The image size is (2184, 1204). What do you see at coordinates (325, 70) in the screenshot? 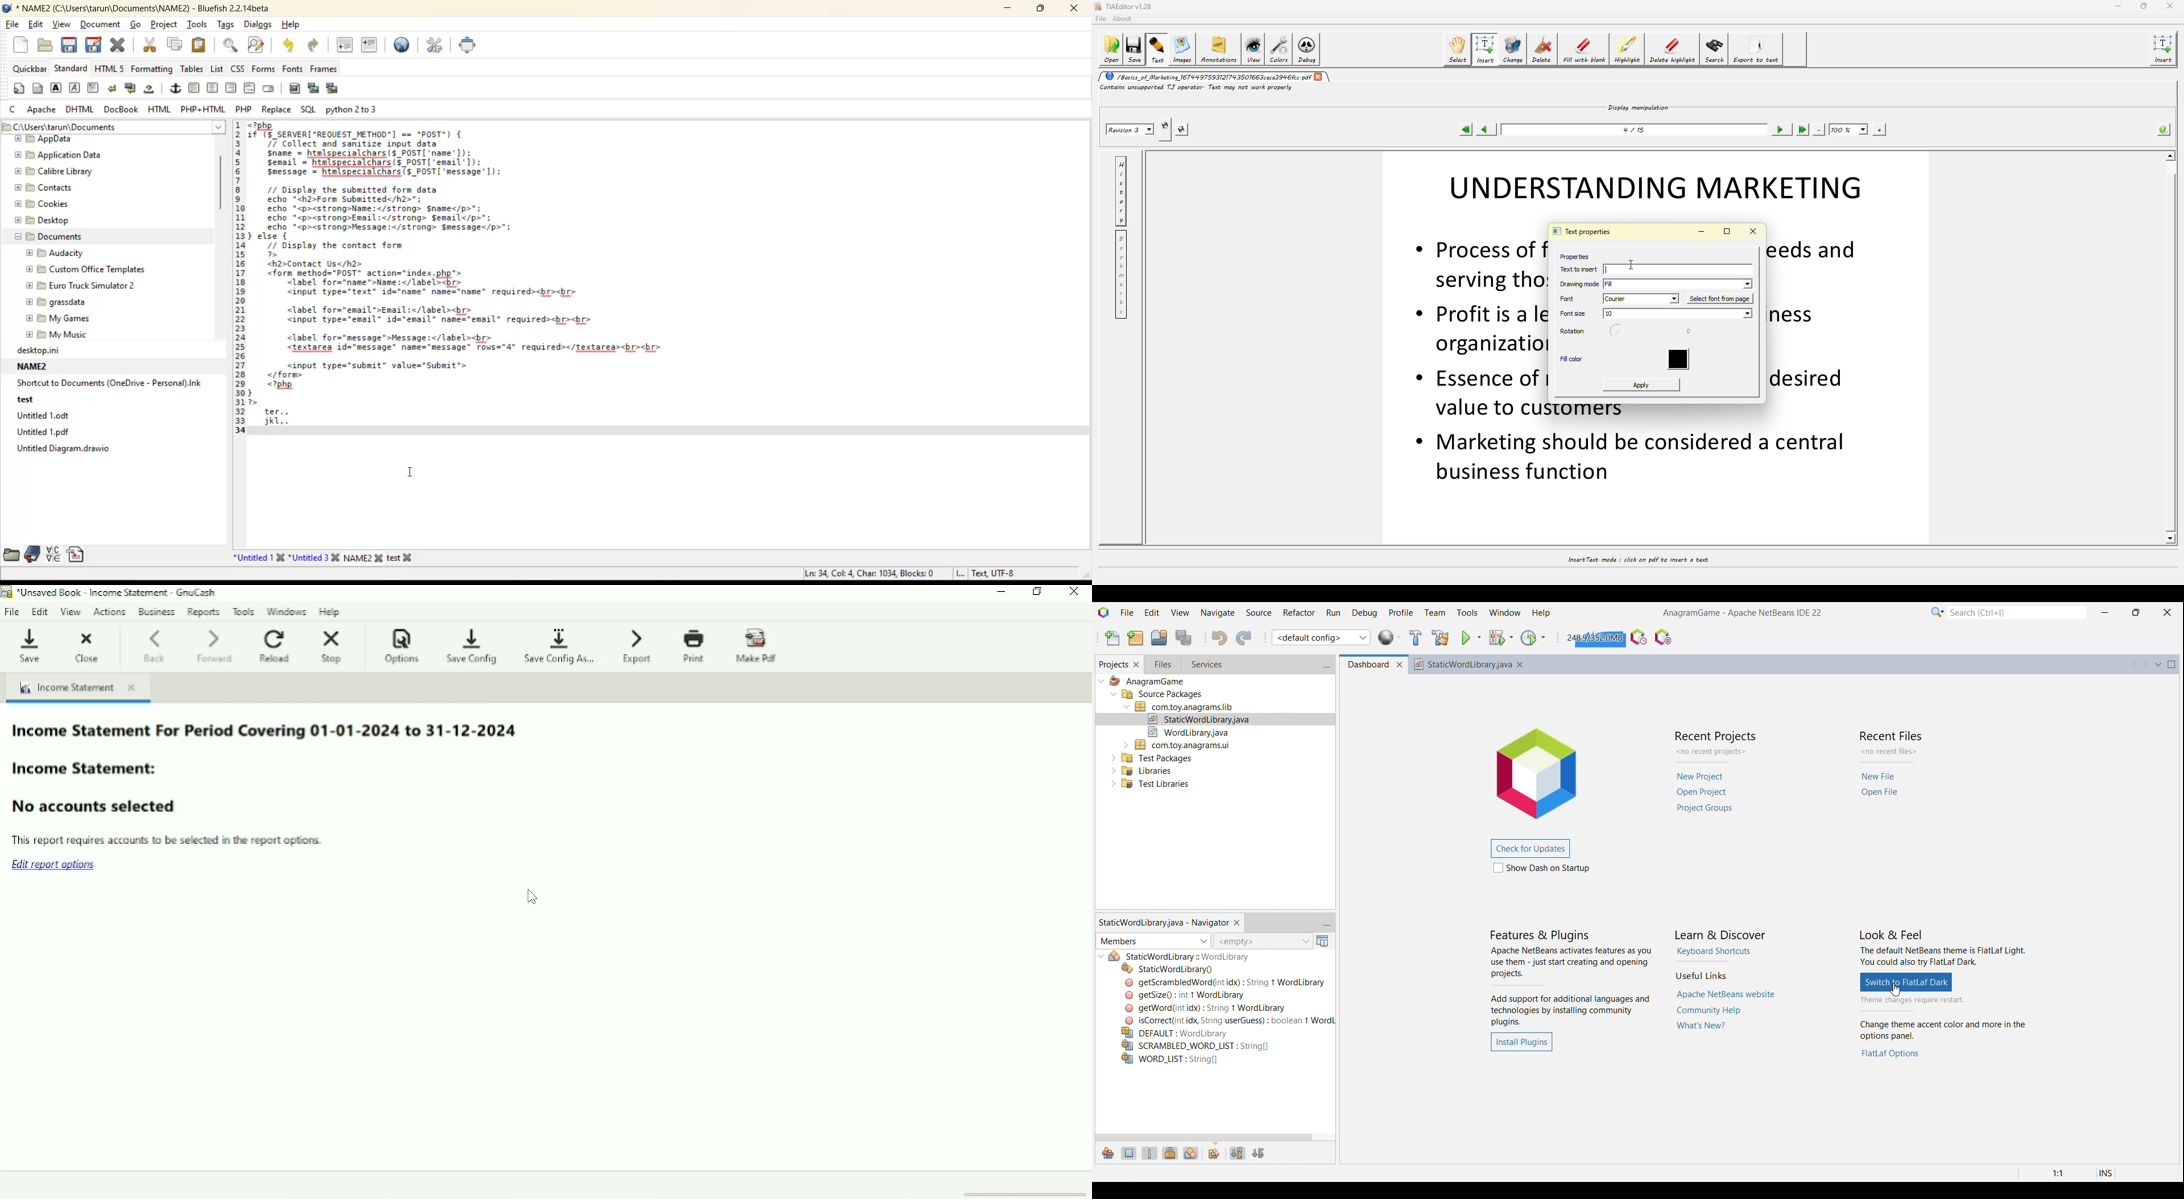
I see `frames` at bounding box center [325, 70].